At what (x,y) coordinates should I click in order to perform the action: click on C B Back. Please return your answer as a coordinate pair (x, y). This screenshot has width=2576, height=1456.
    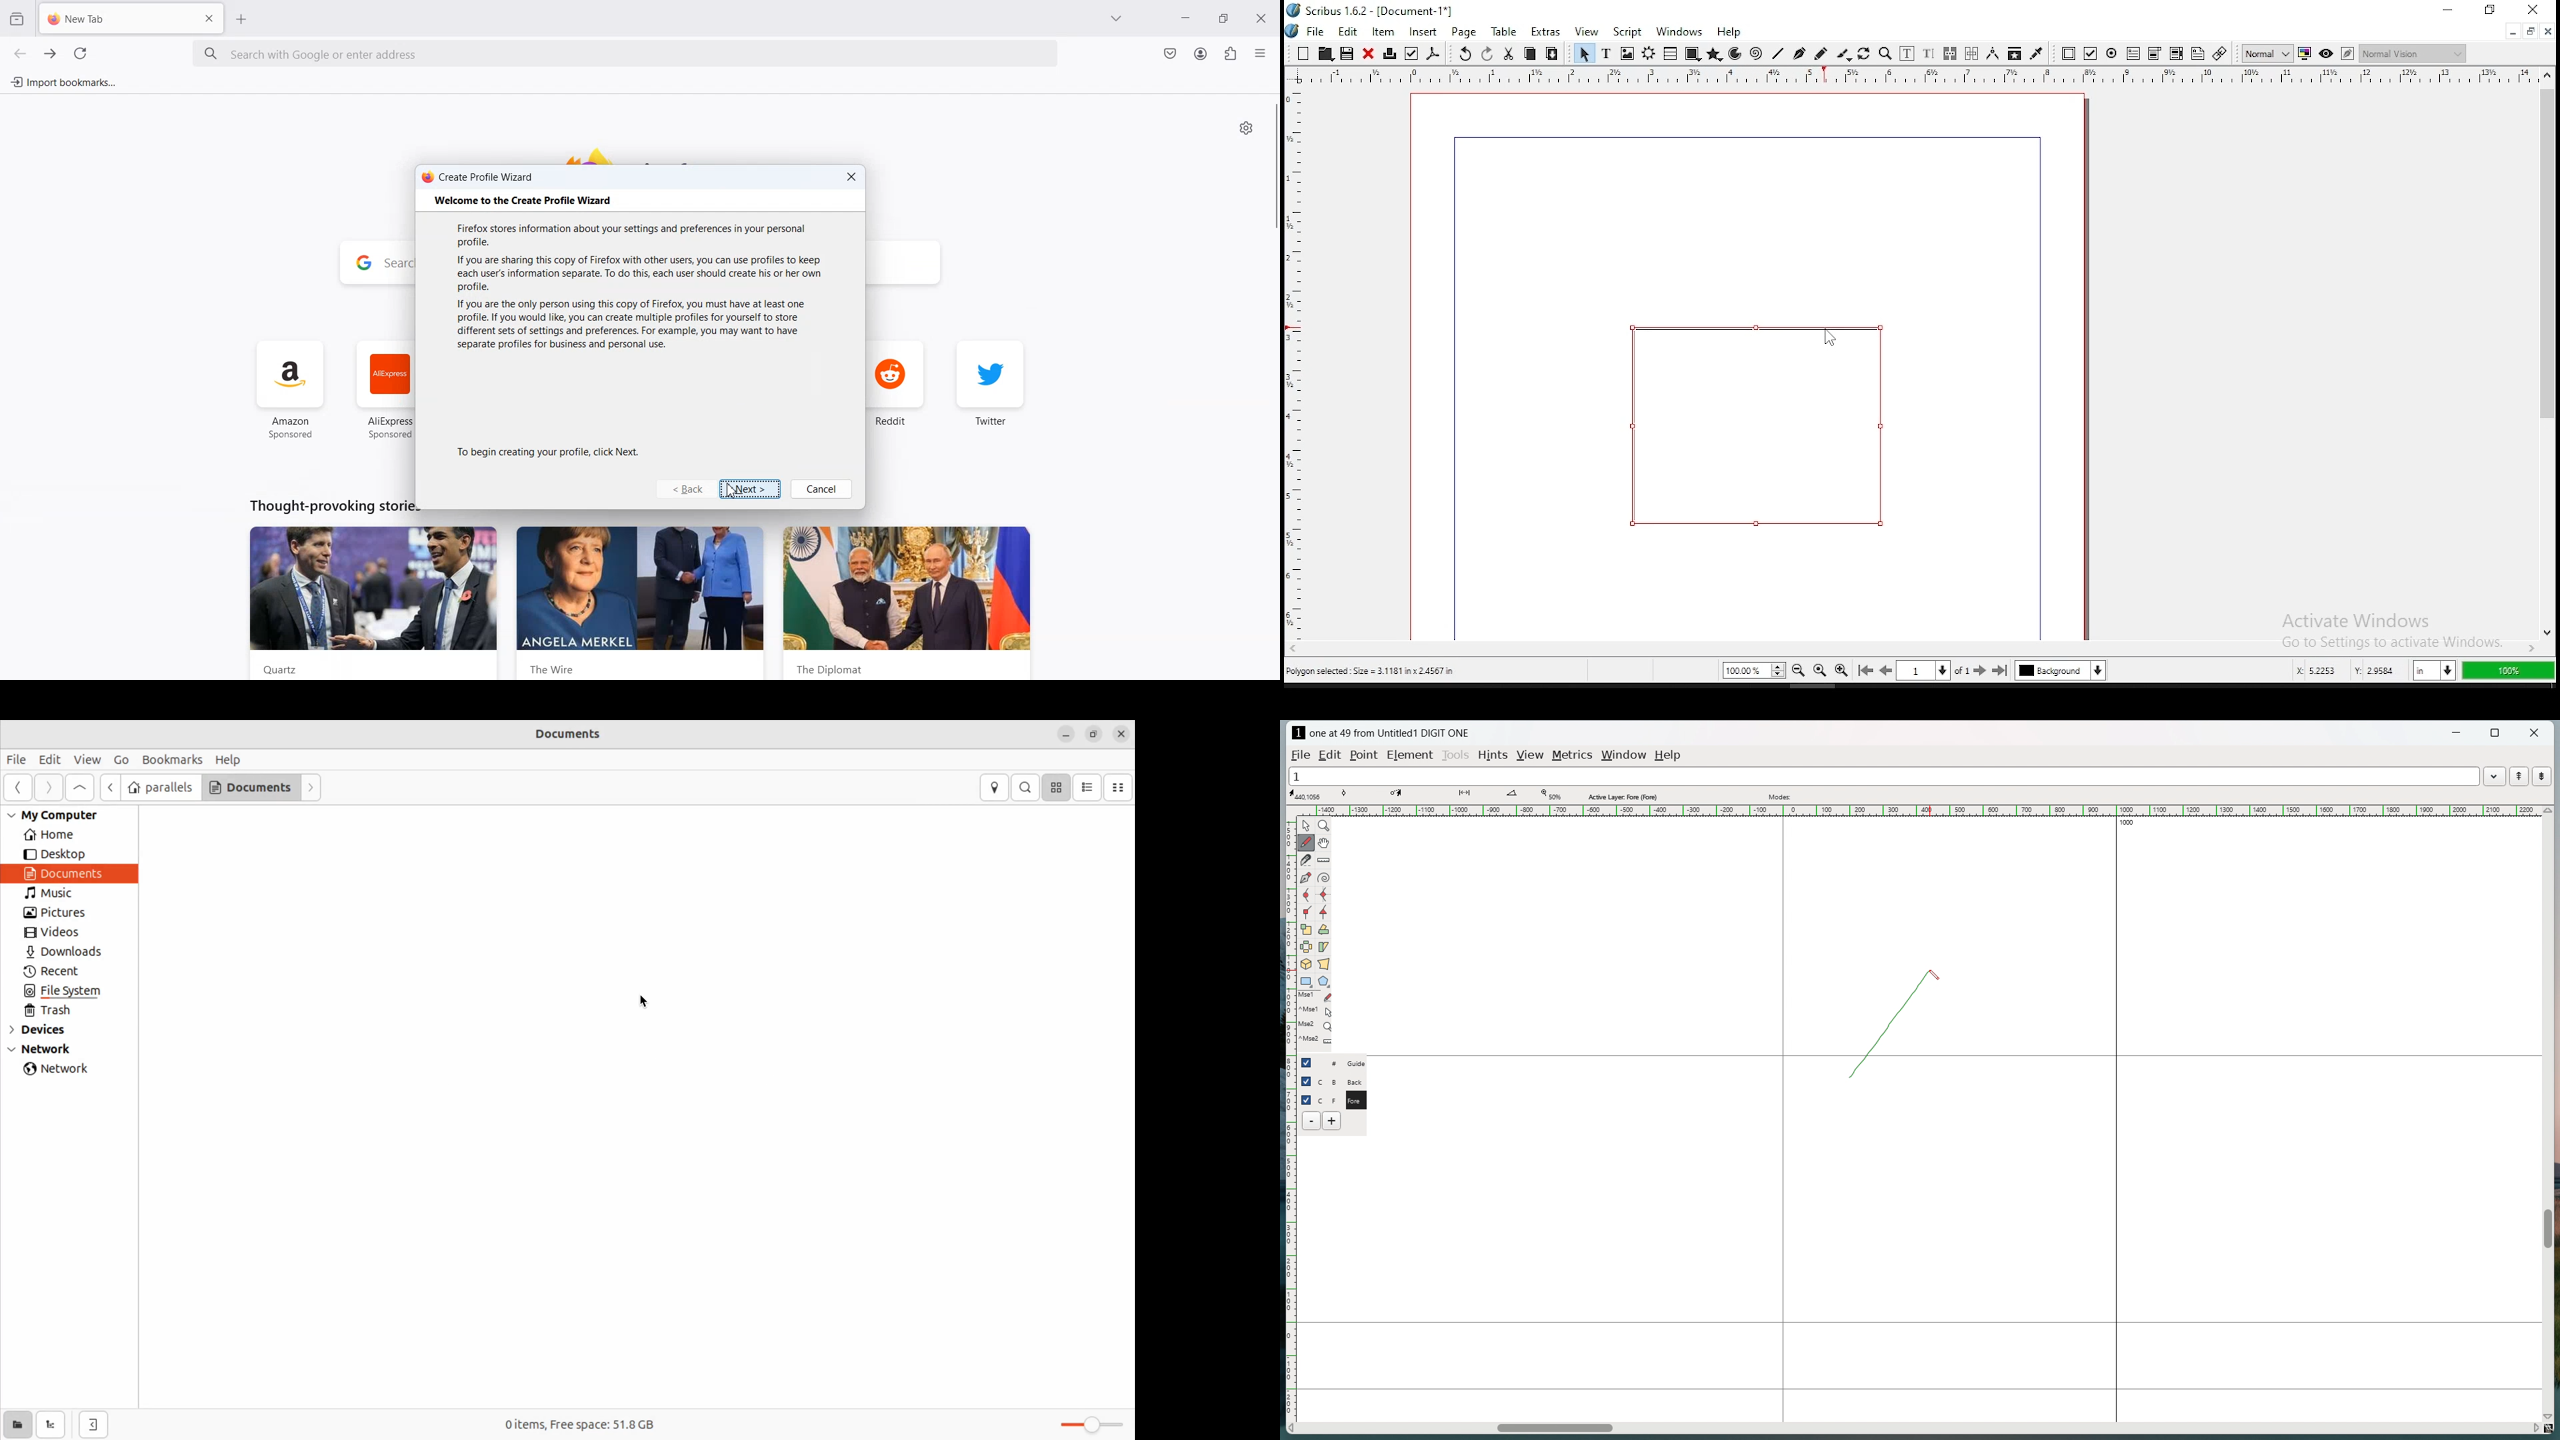
    Looking at the image, I should click on (1342, 1080).